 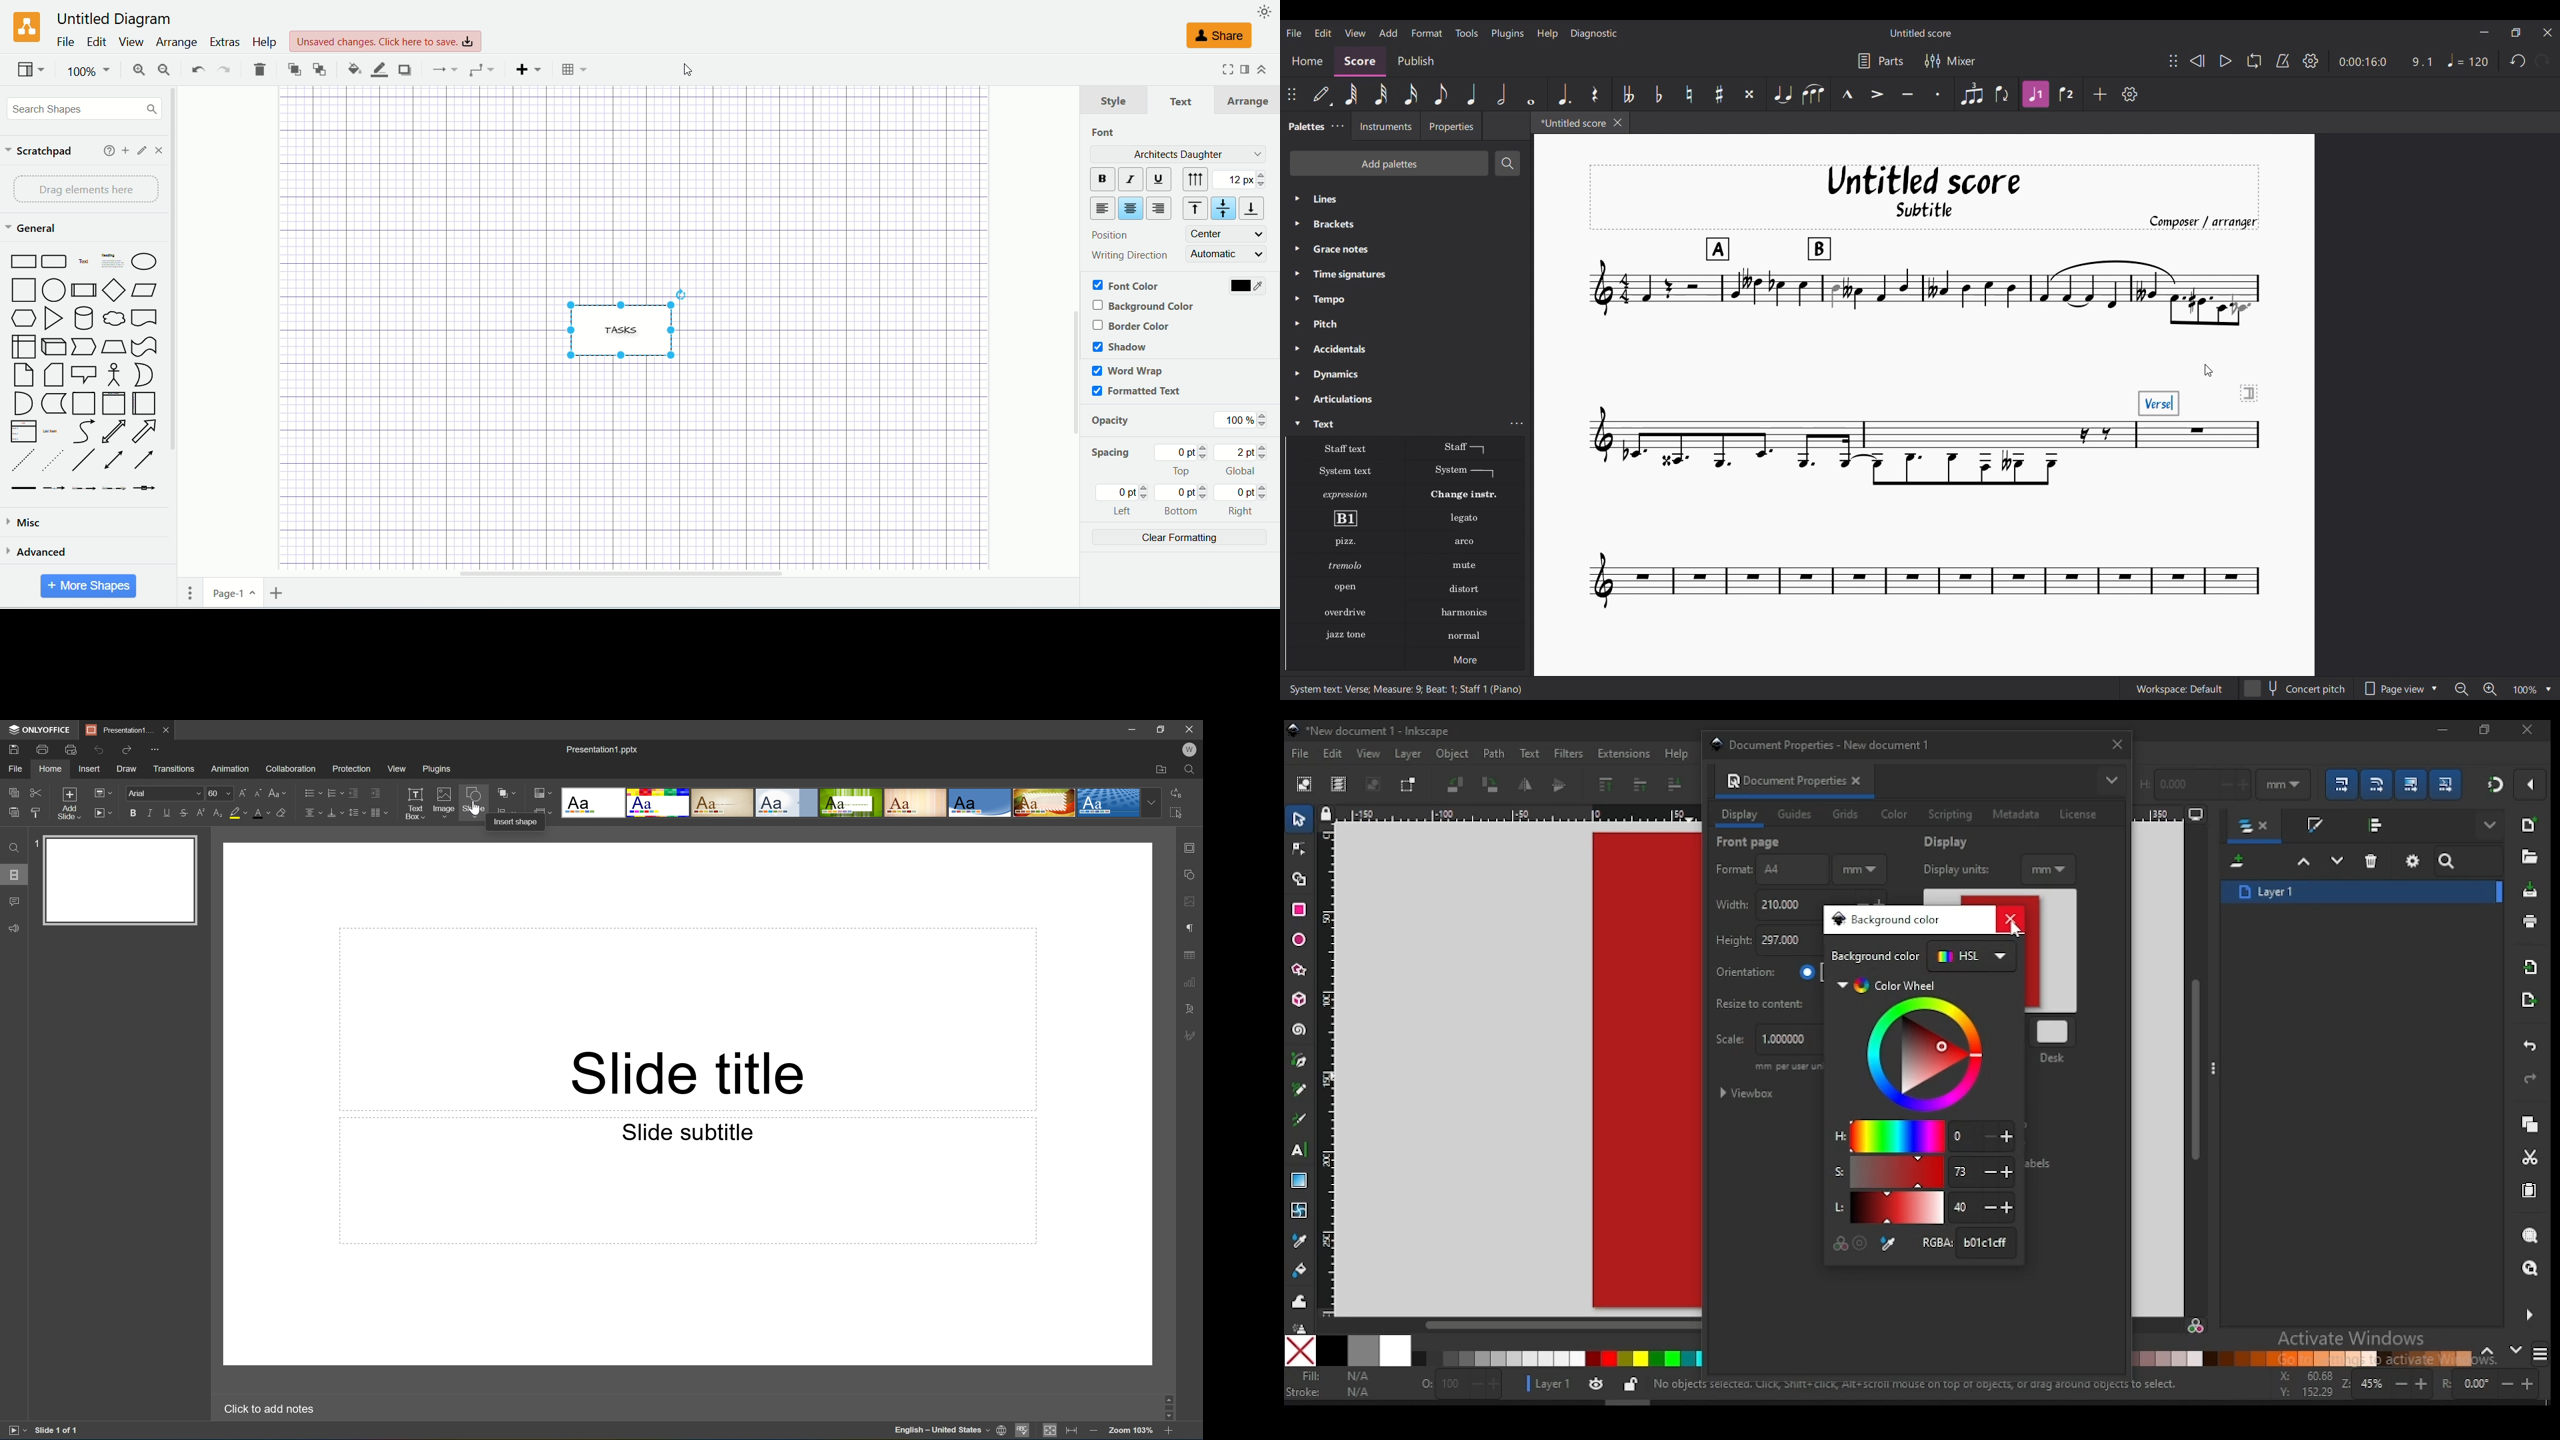 What do you see at coordinates (1255, 209) in the screenshot?
I see `bottom` at bounding box center [1255, 209].